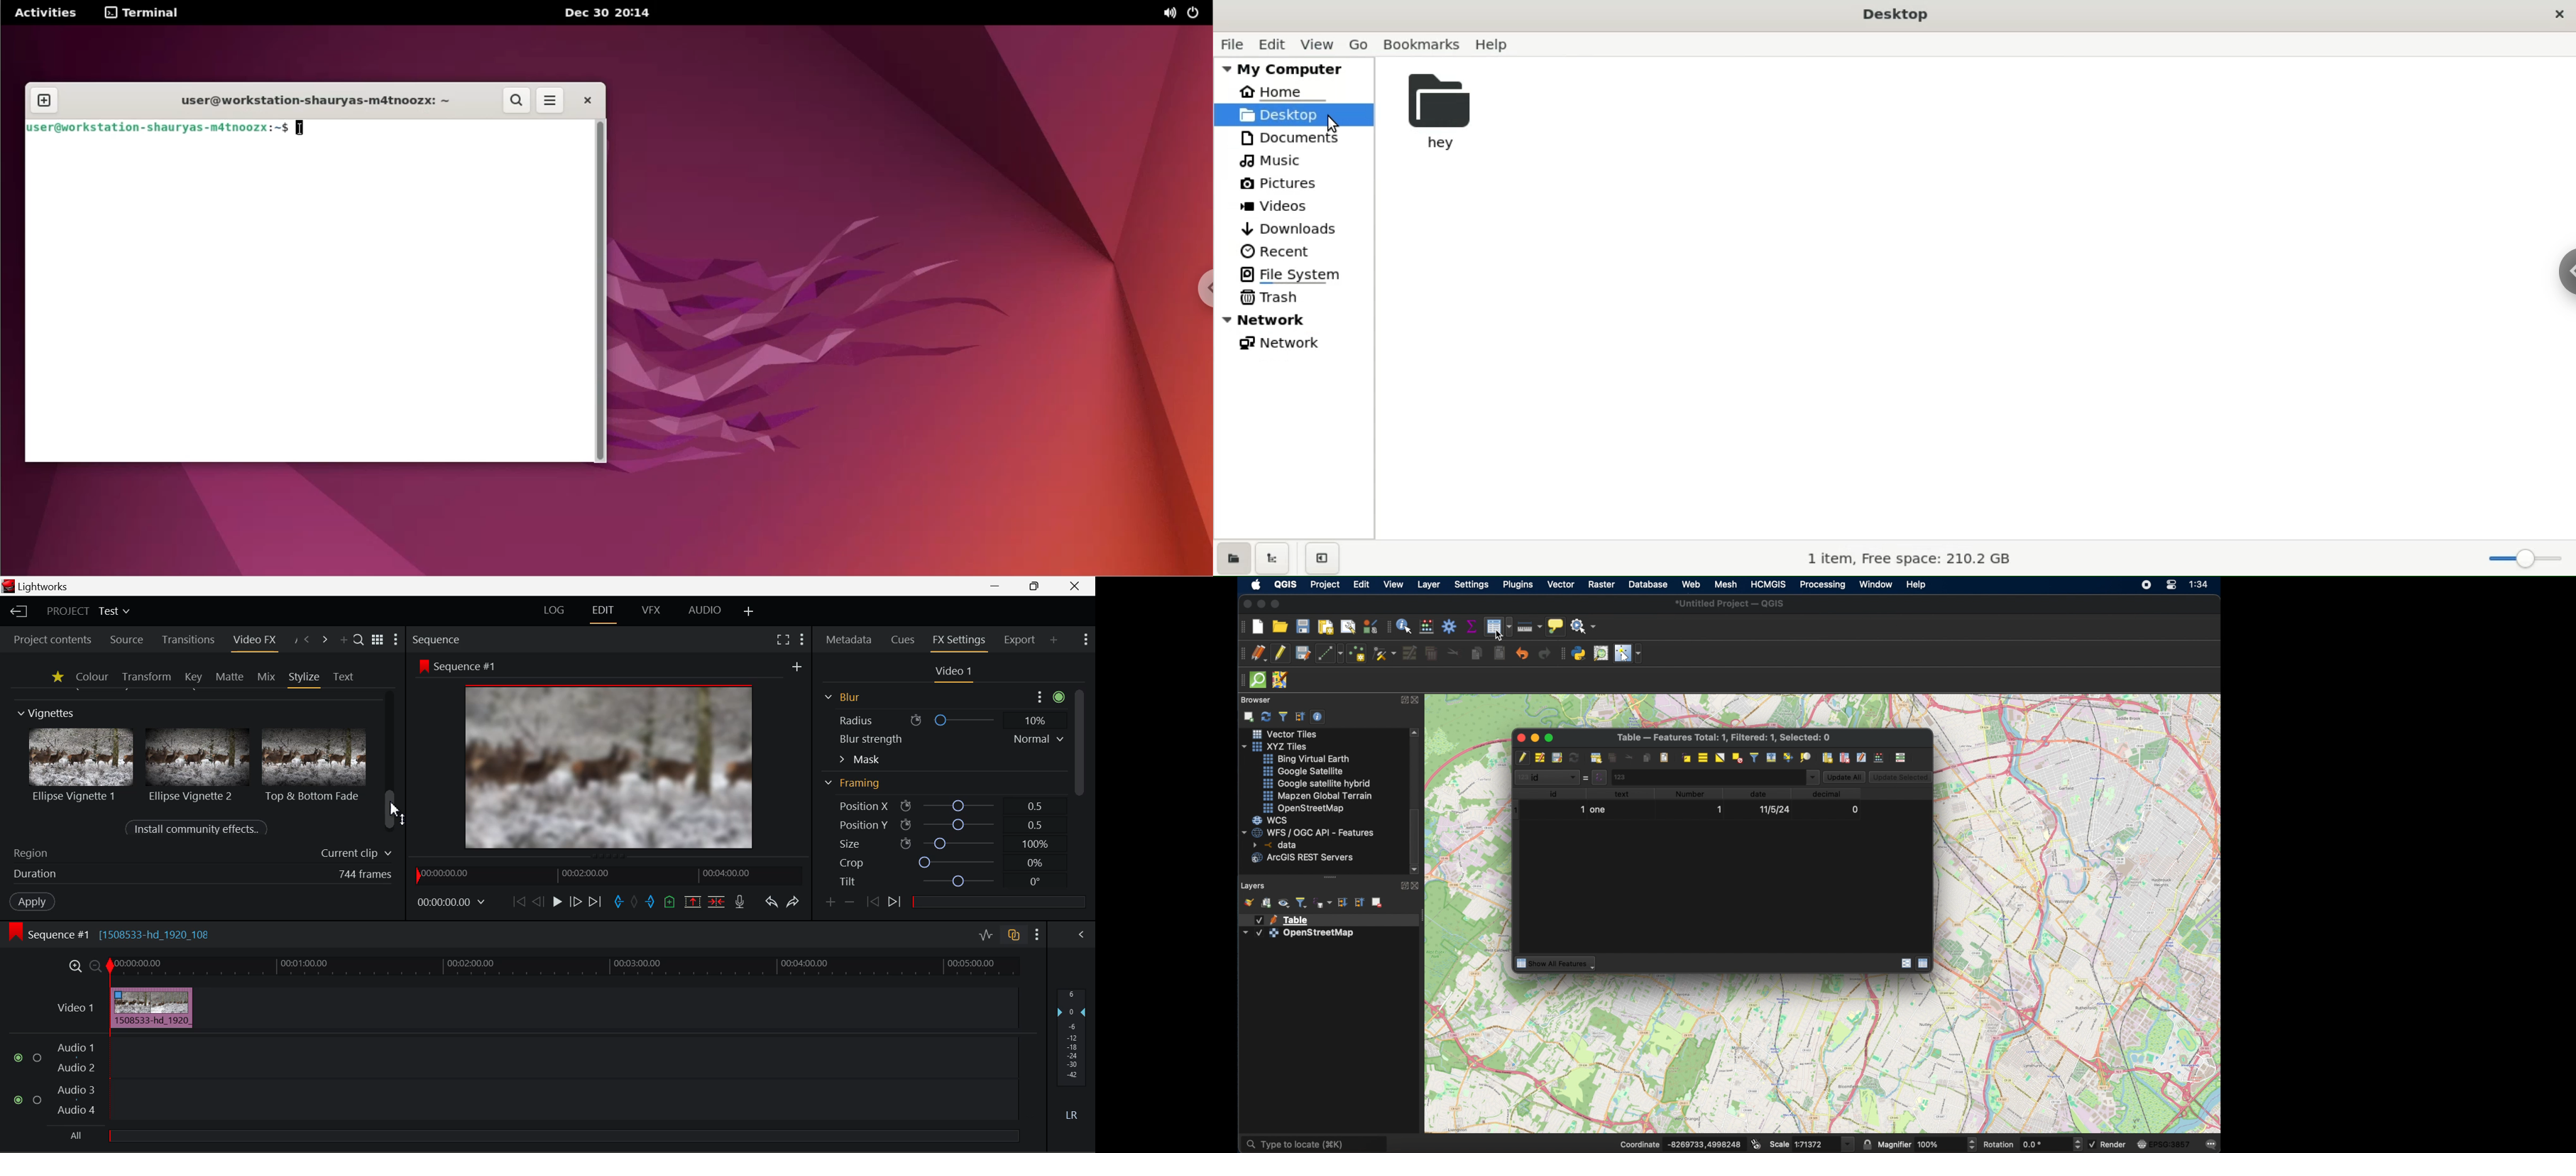  I want to click on power options, so click(1196, 13).